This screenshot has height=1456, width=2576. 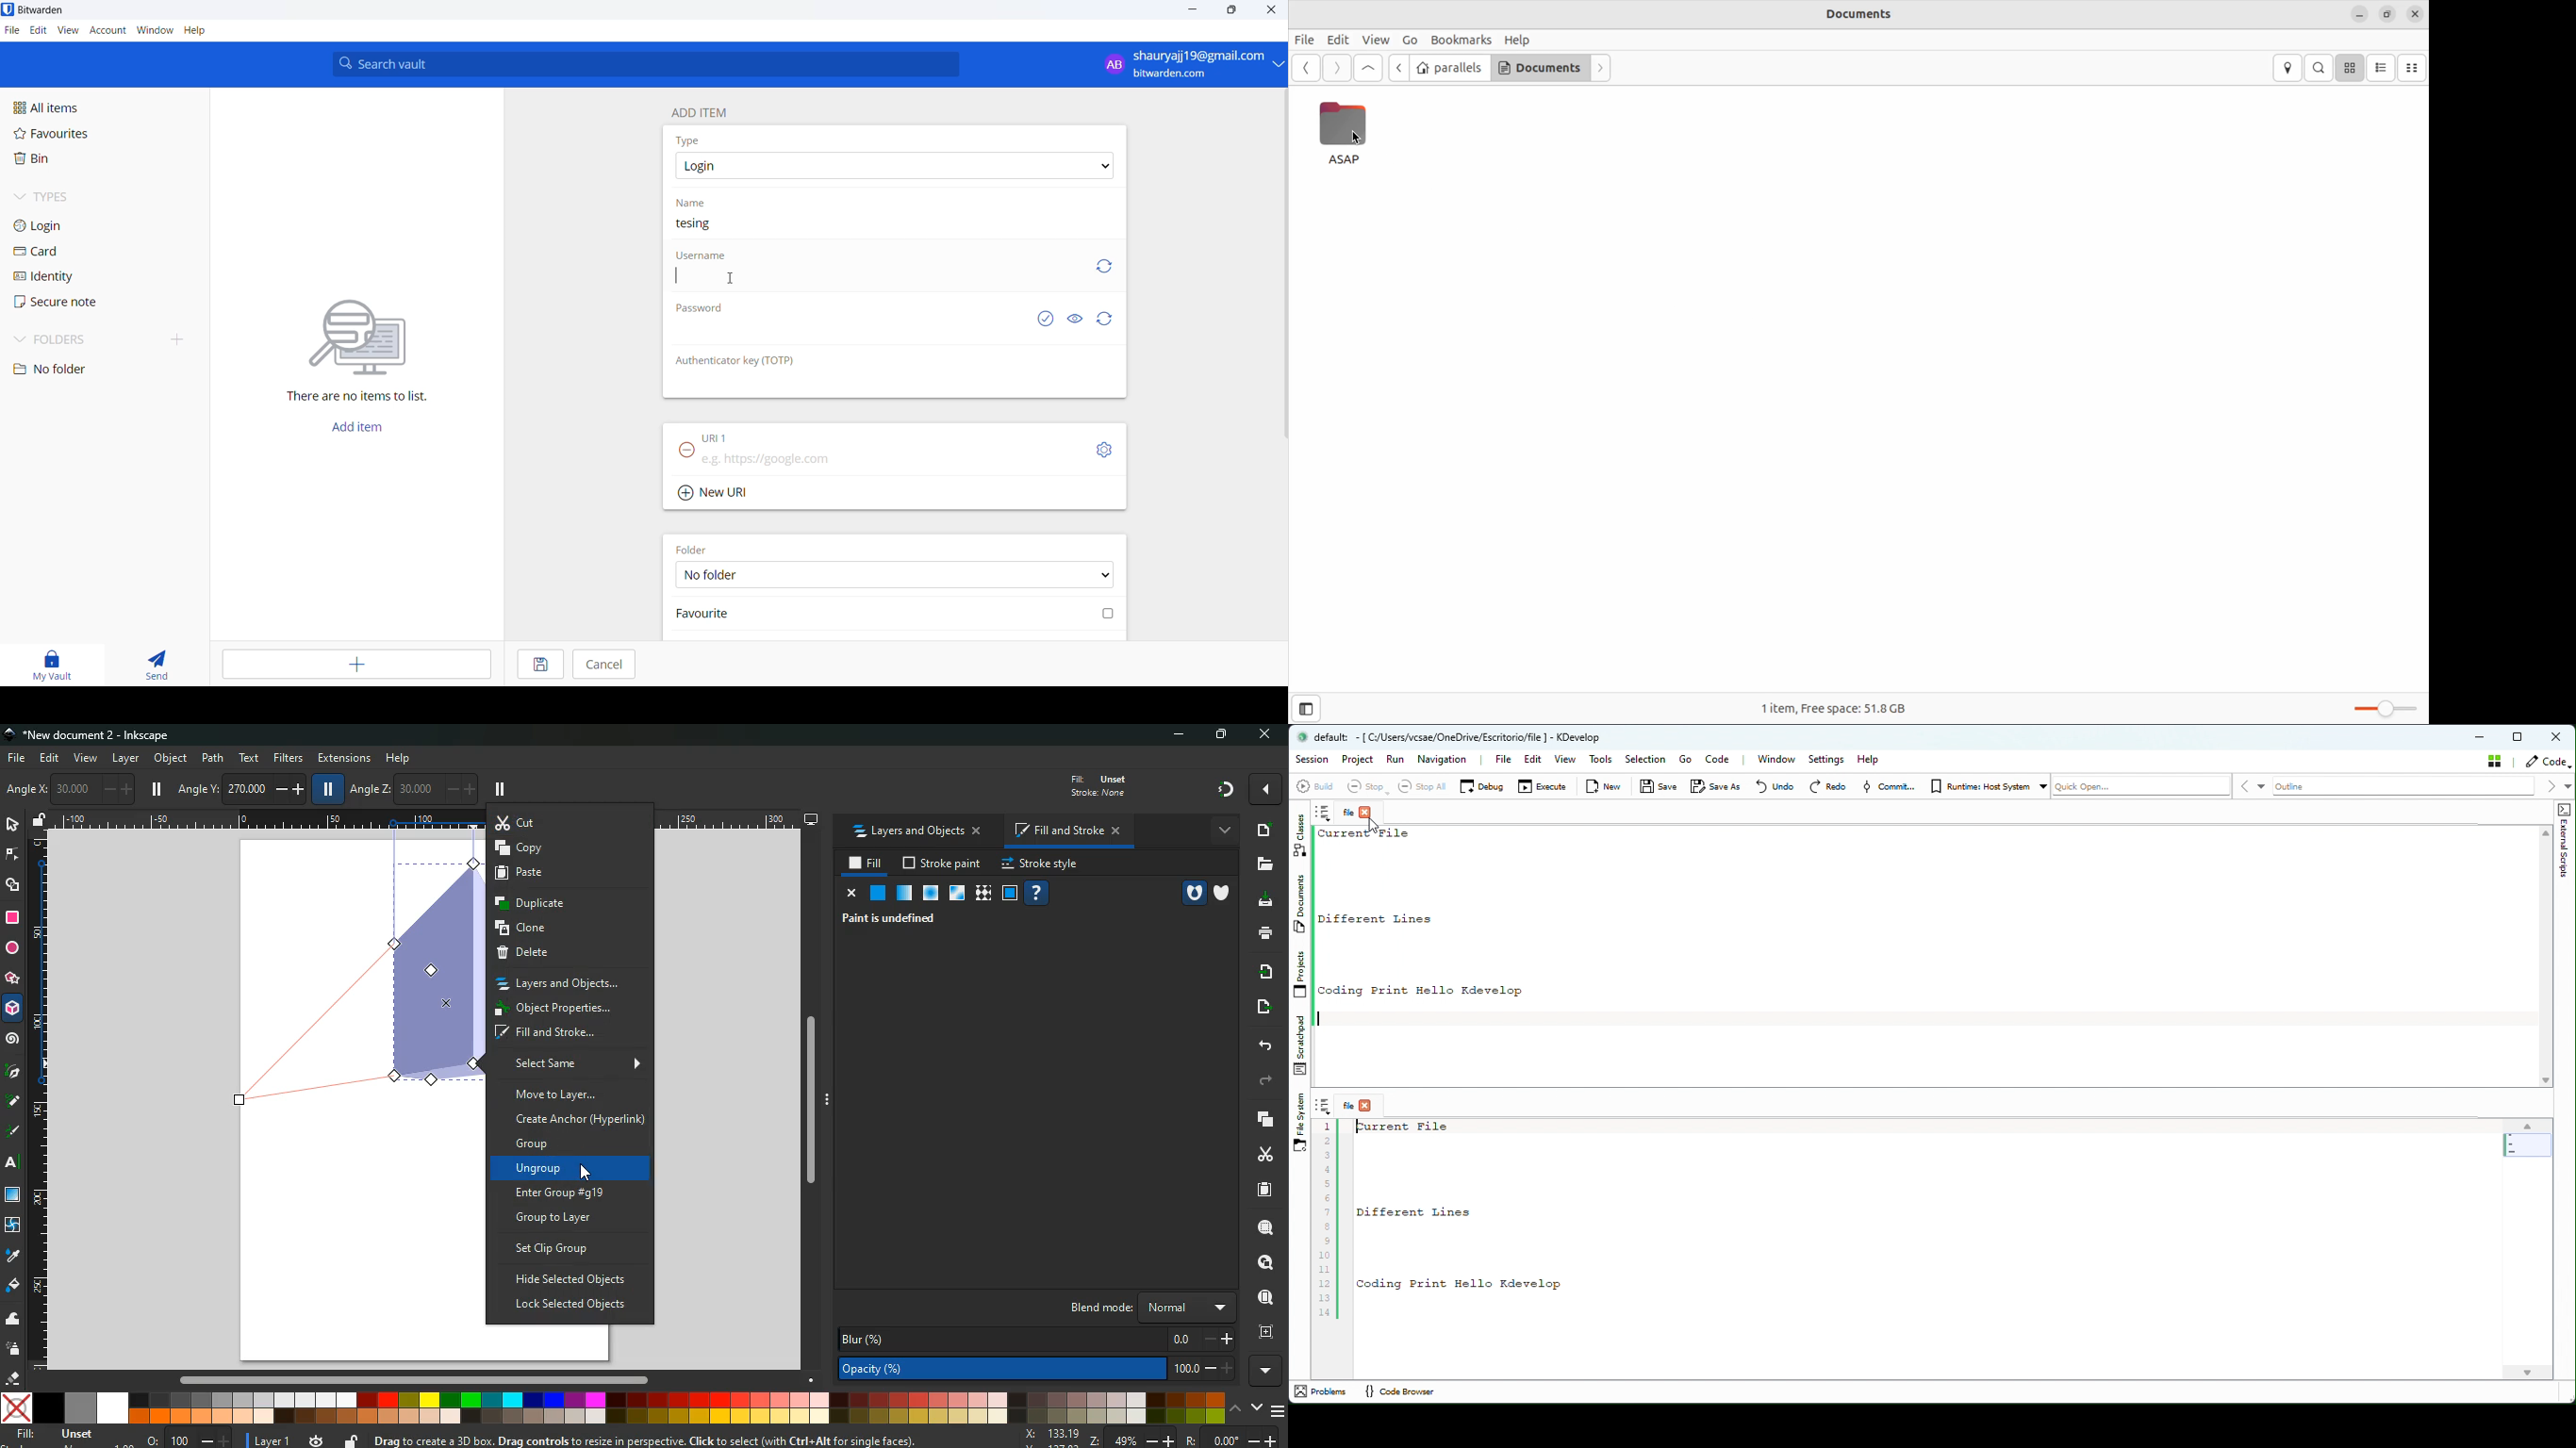 I want to click on fill, so click(x=65, y=1436).